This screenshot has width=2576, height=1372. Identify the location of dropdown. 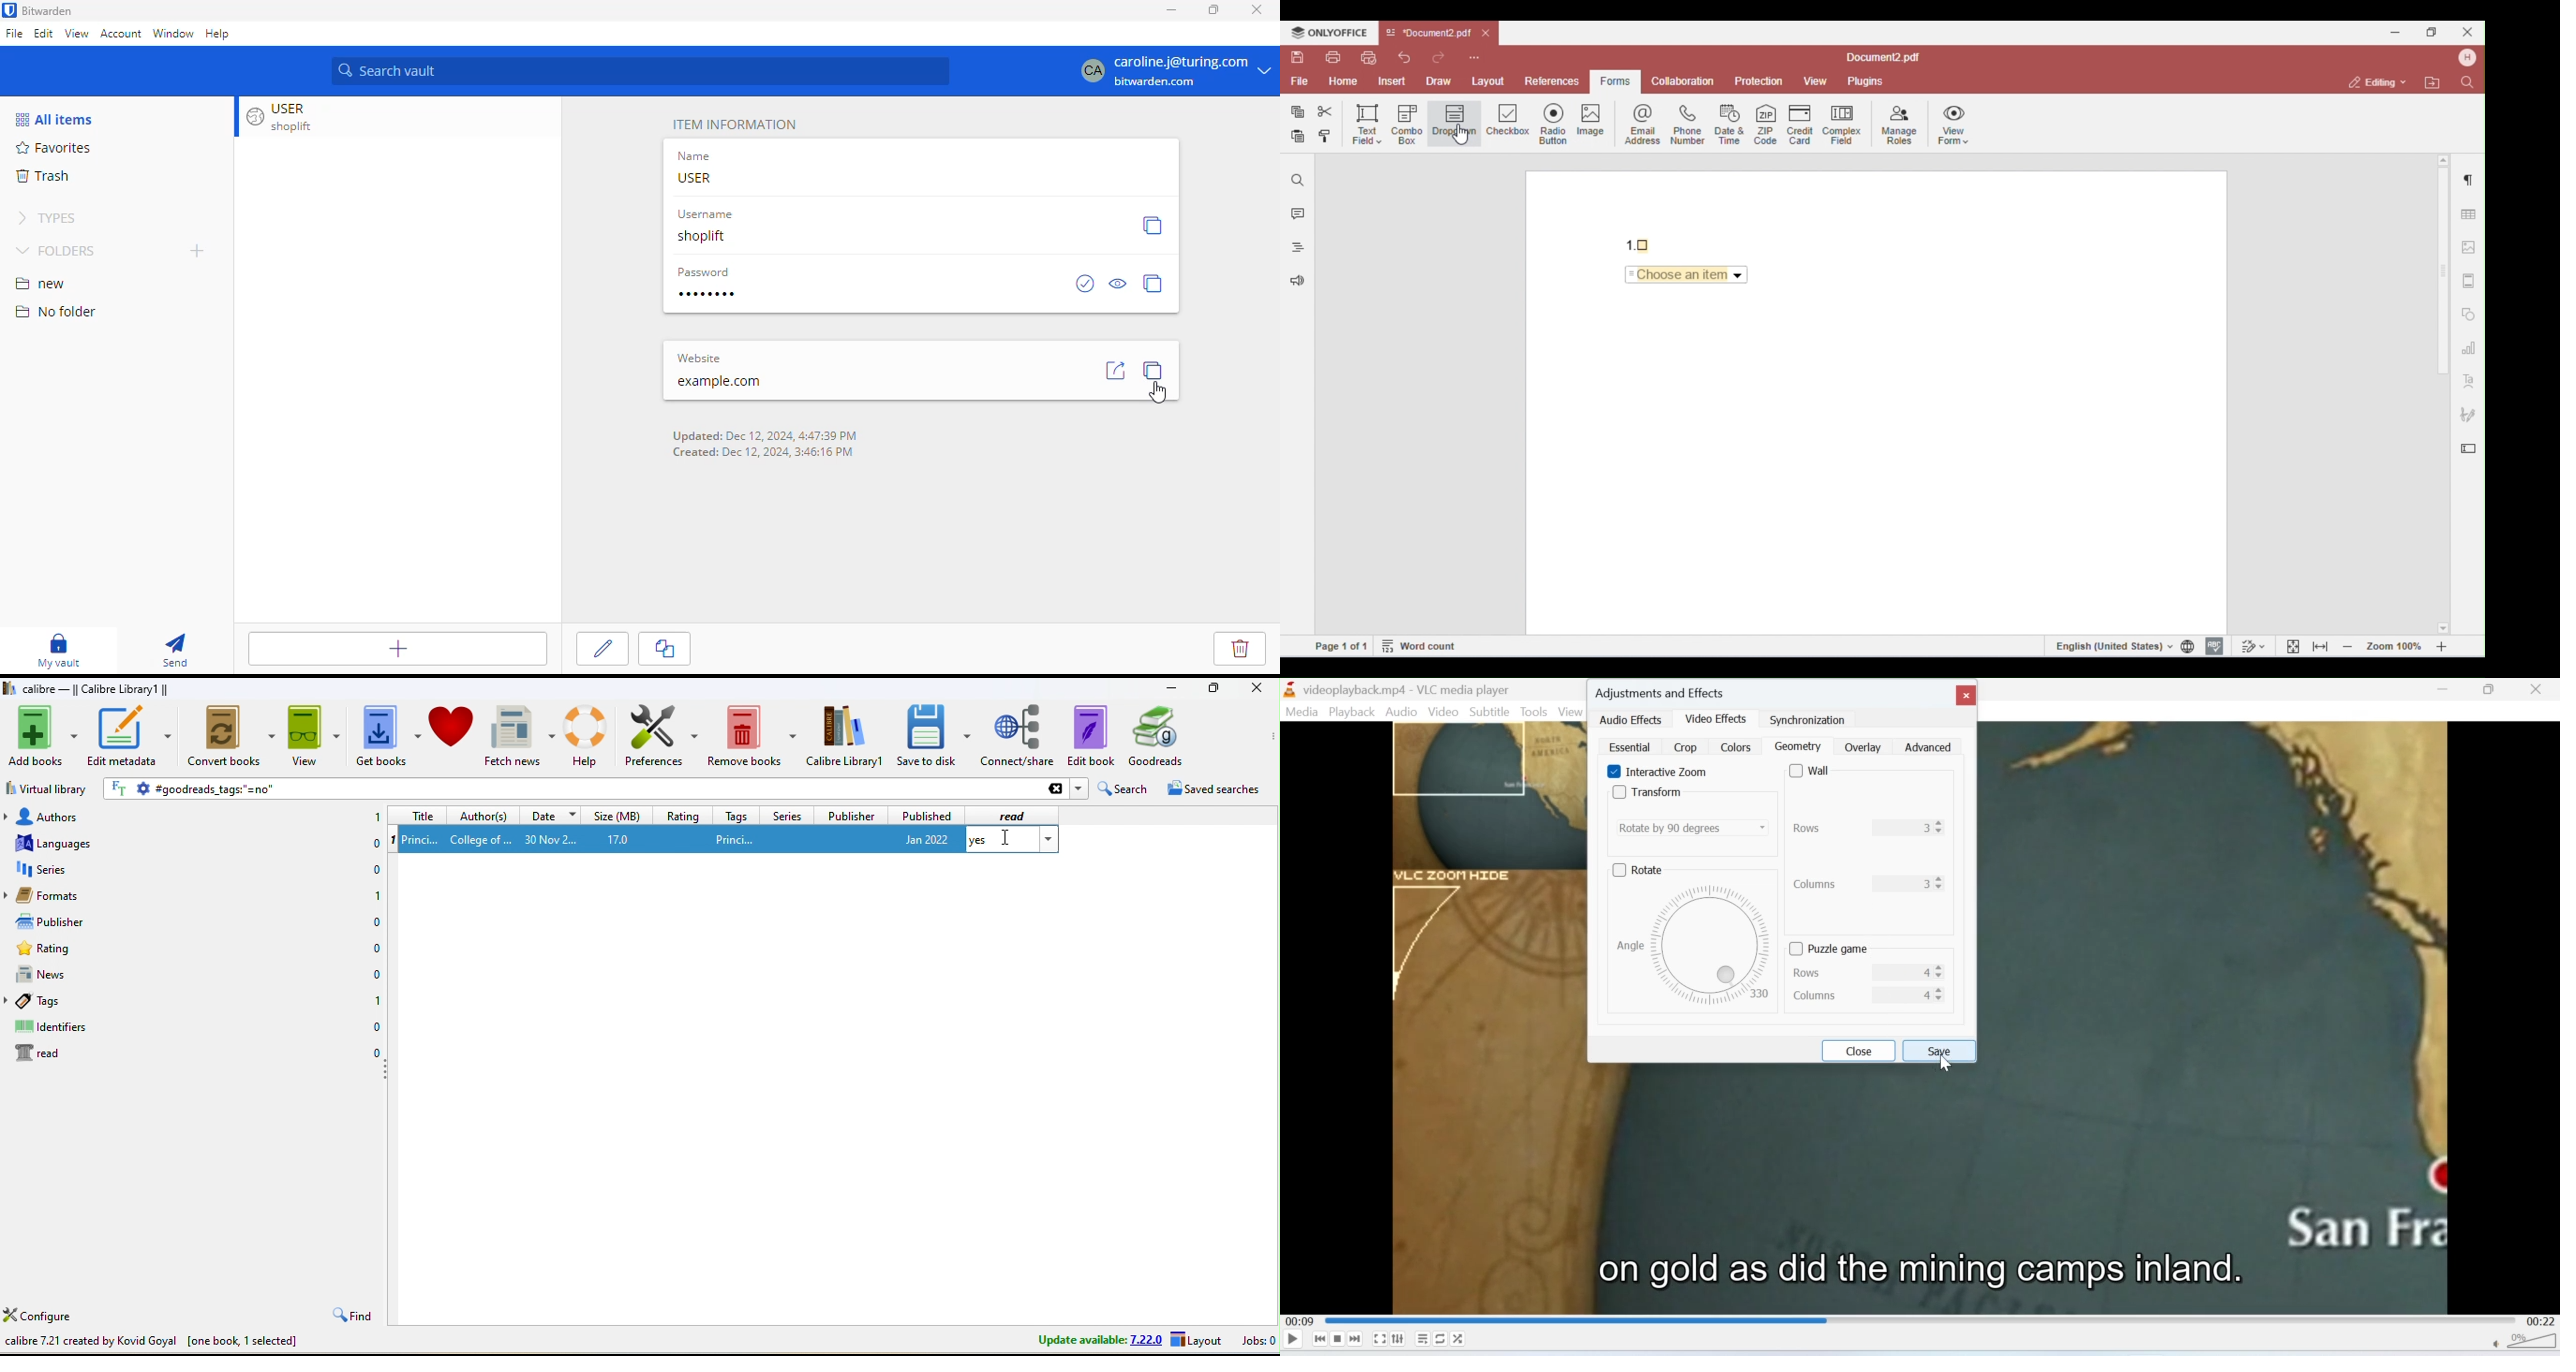
(1049, 839).